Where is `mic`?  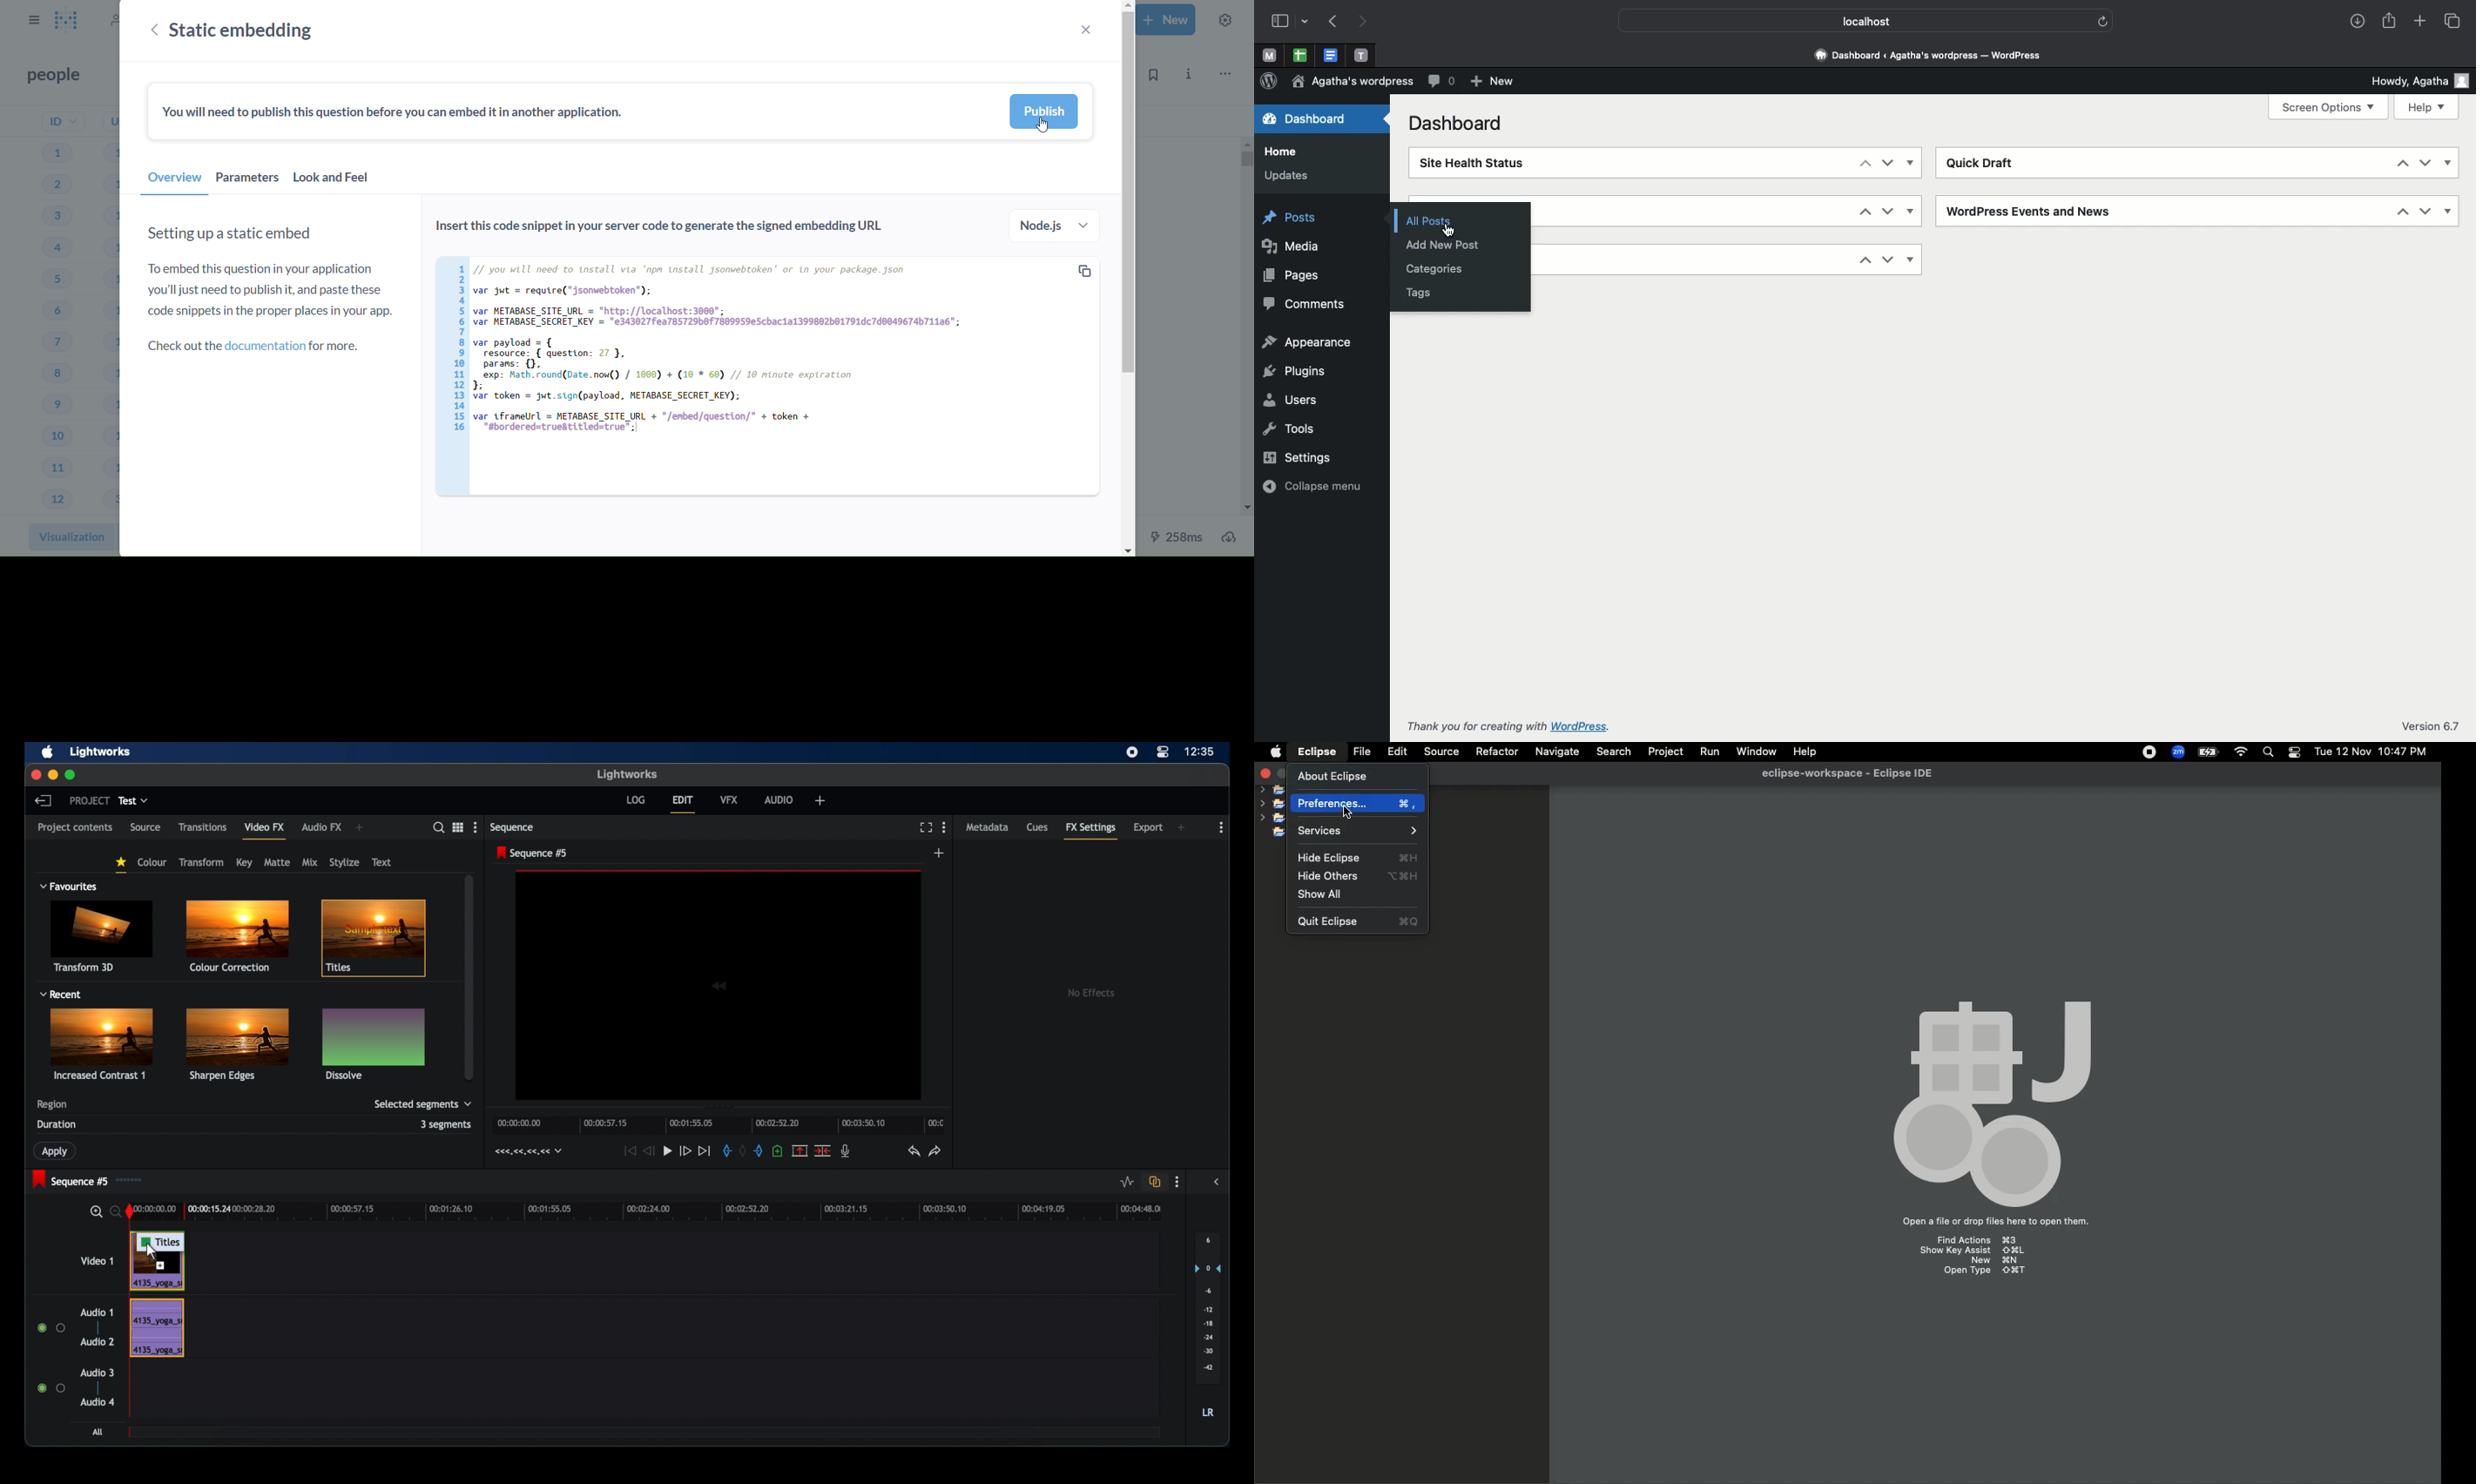 mic is located at coordinates (847, 1151).